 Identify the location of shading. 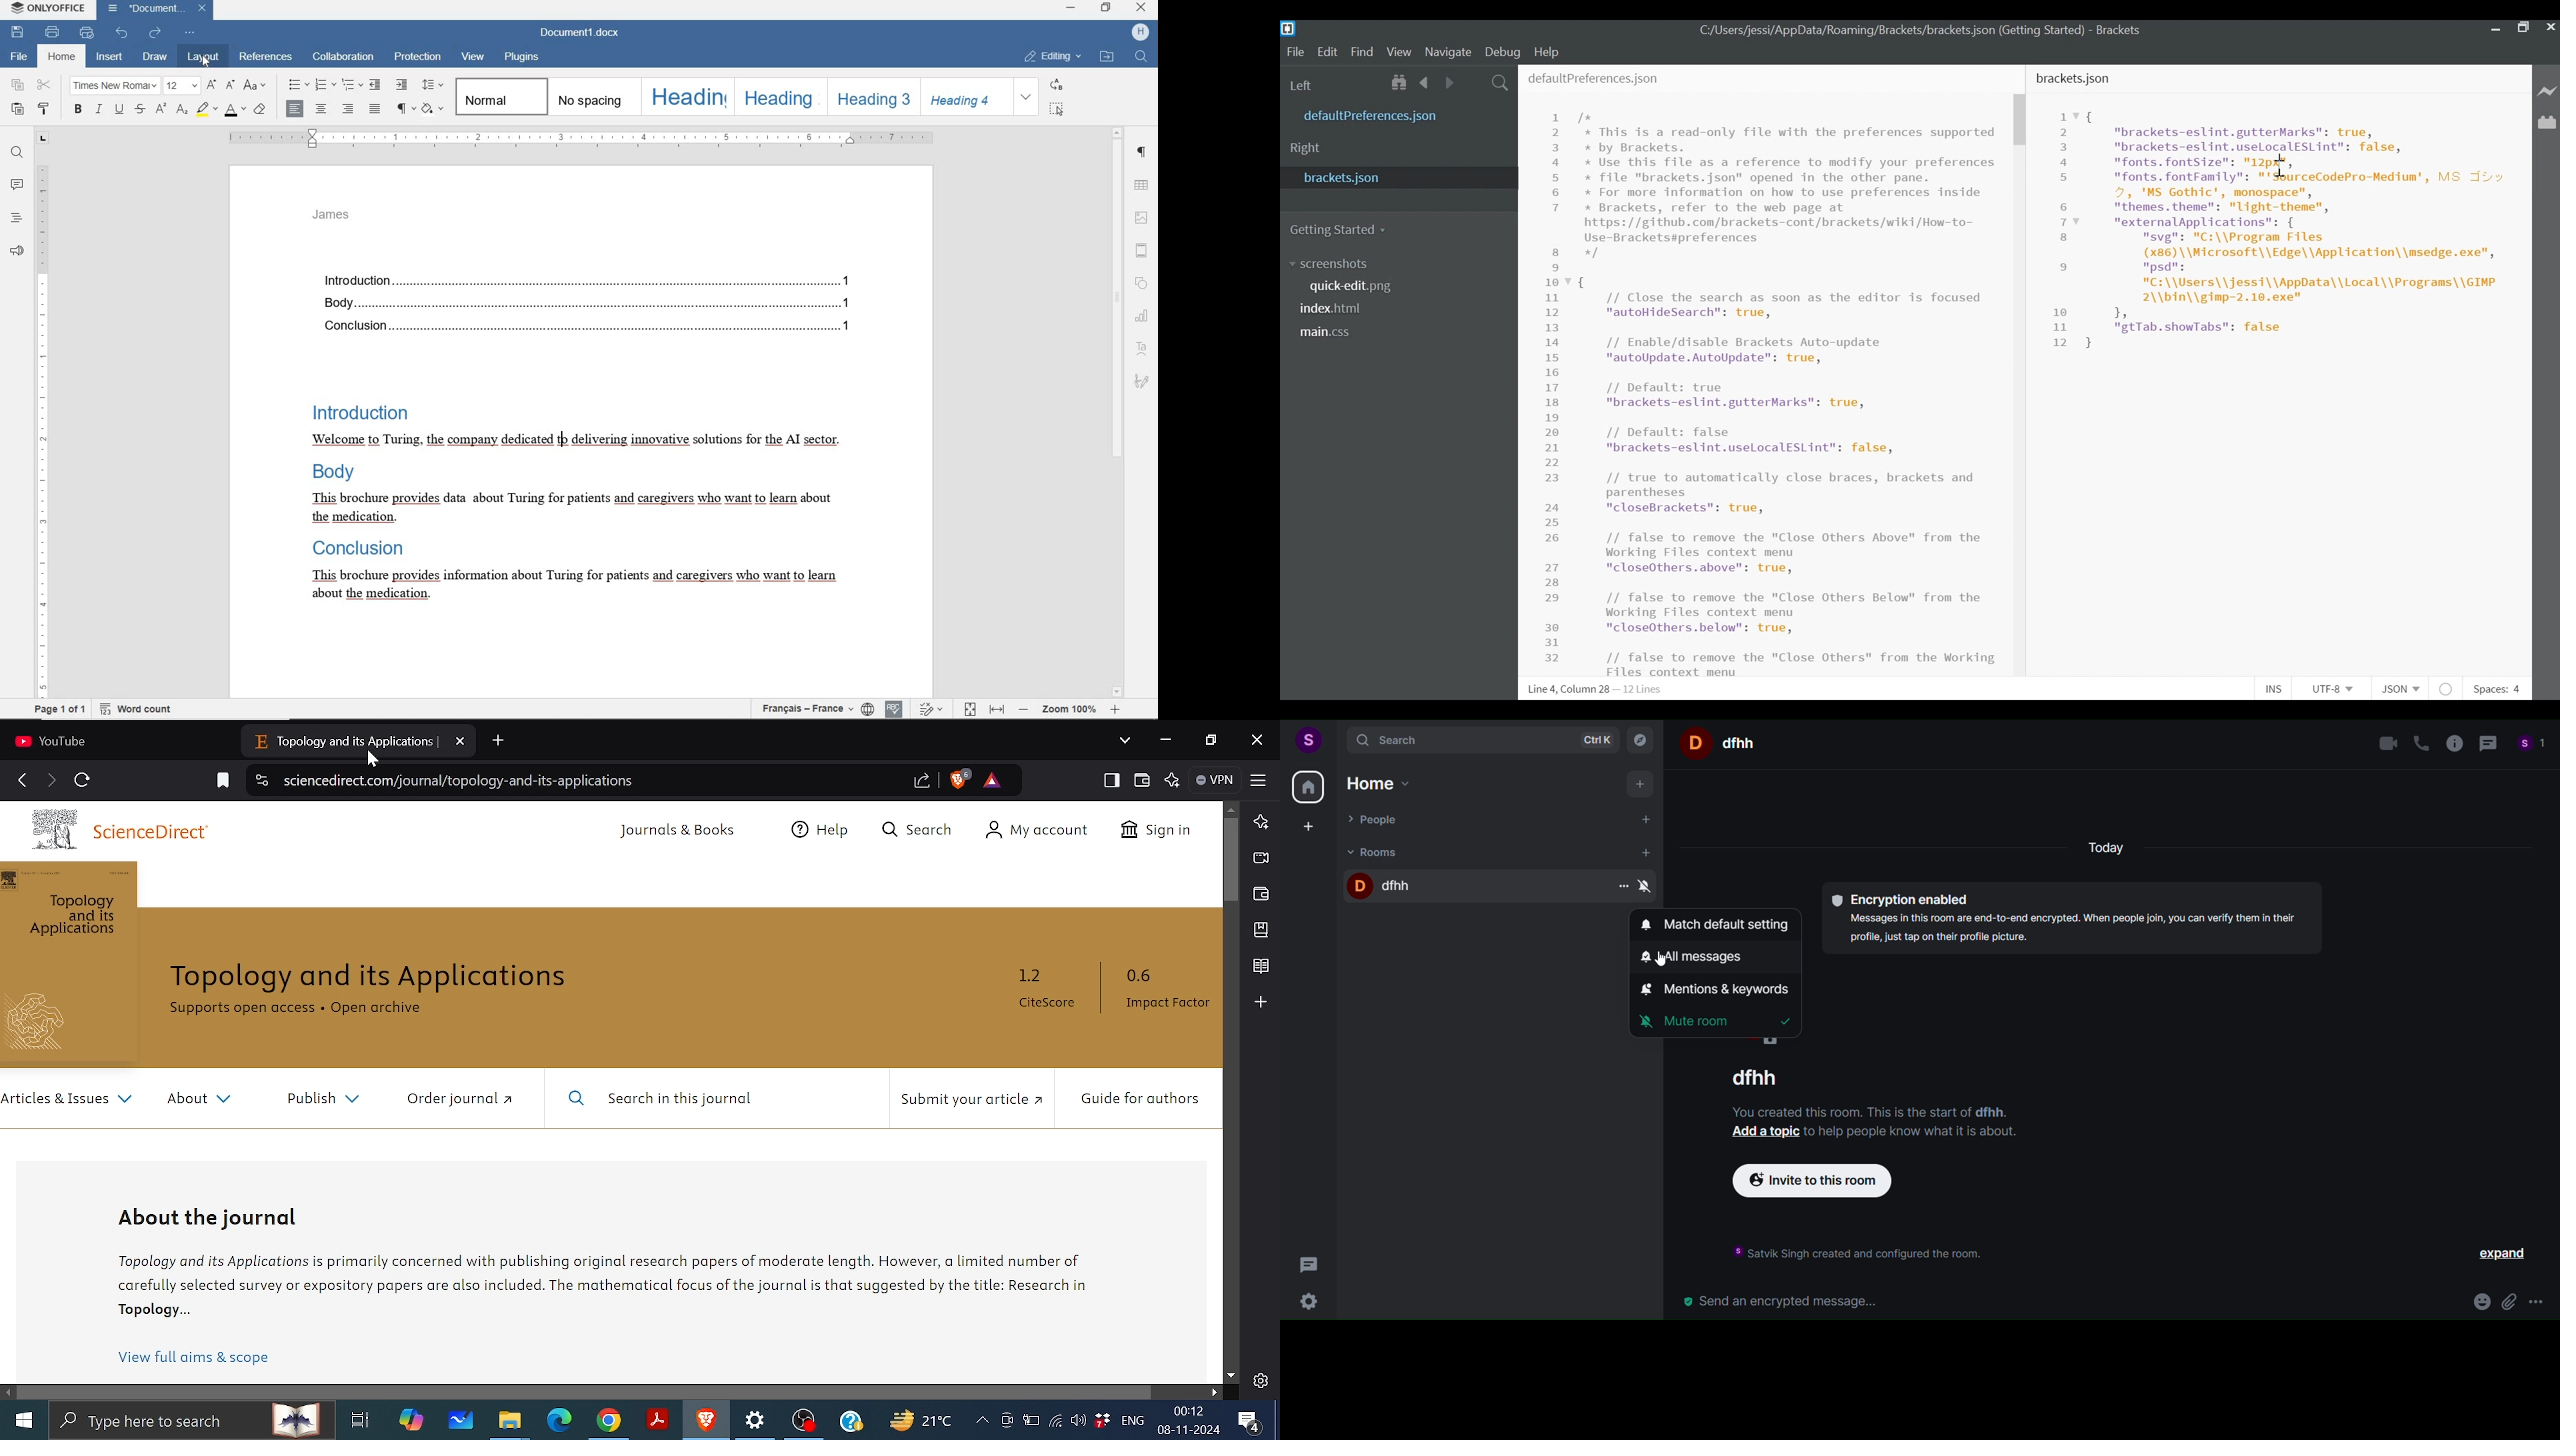
(434, 108).